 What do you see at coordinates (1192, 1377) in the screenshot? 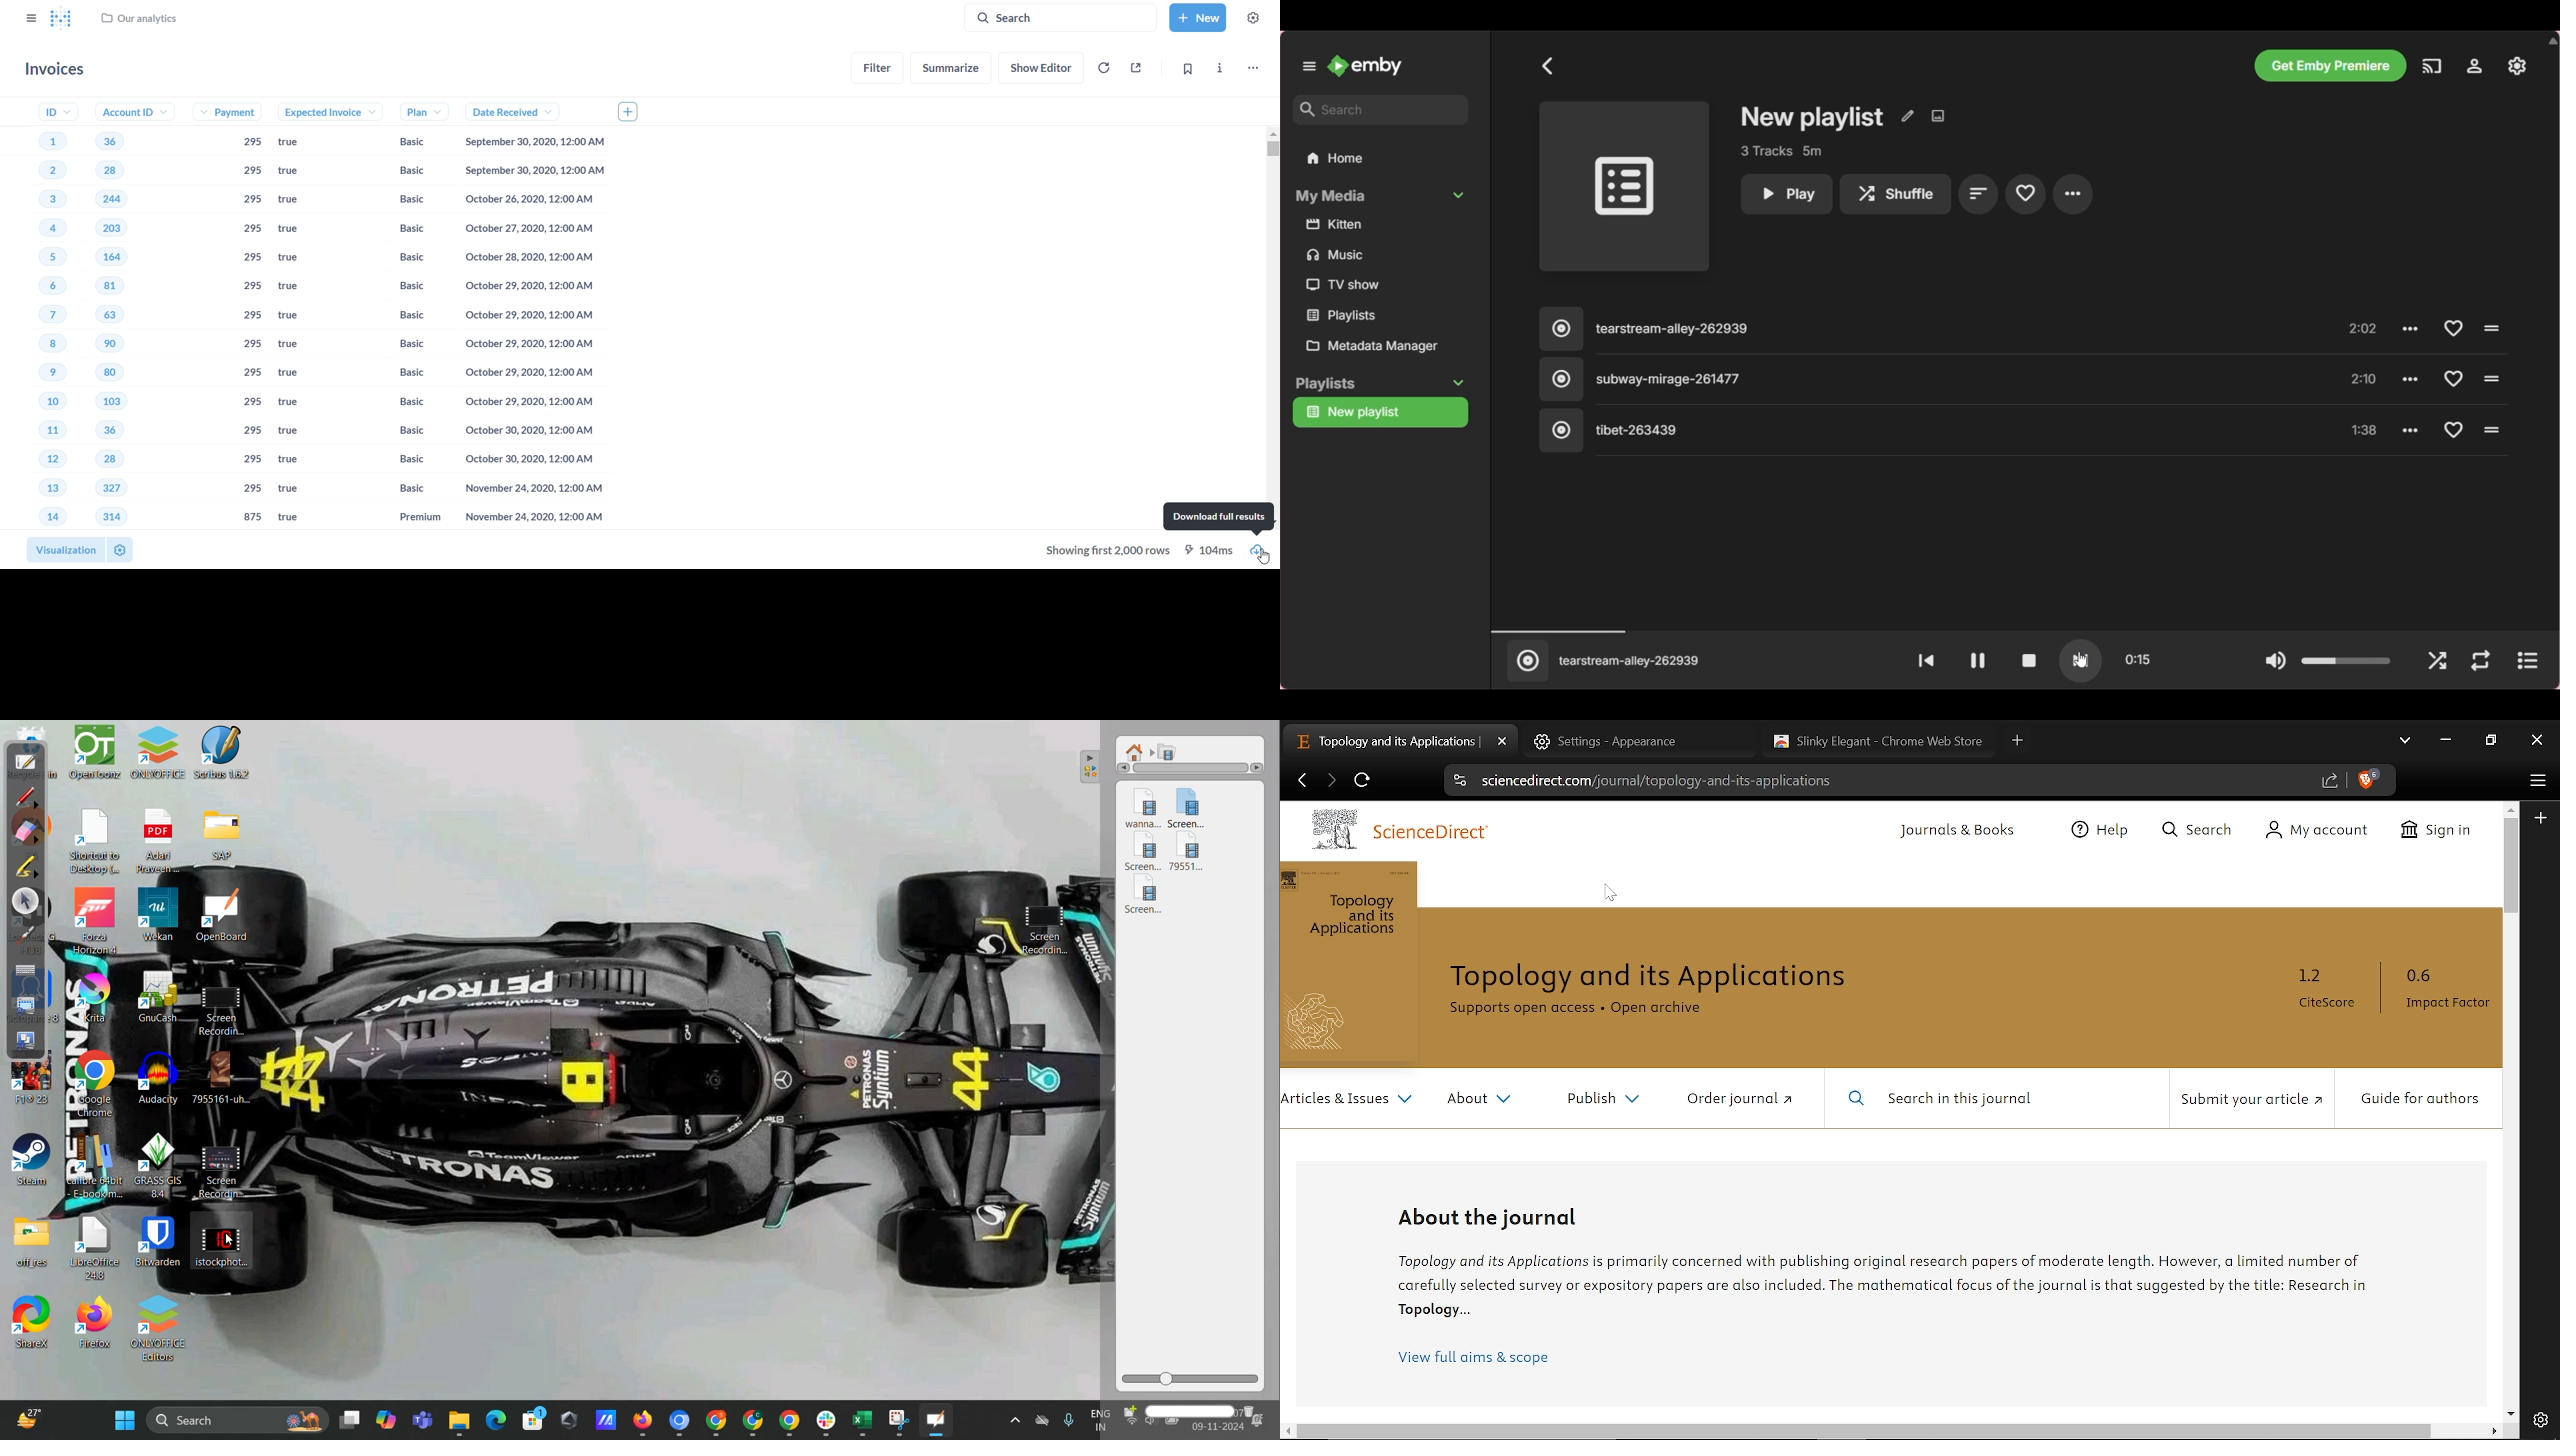
I see `zoom slider` at bounding box center [1192, 1377].